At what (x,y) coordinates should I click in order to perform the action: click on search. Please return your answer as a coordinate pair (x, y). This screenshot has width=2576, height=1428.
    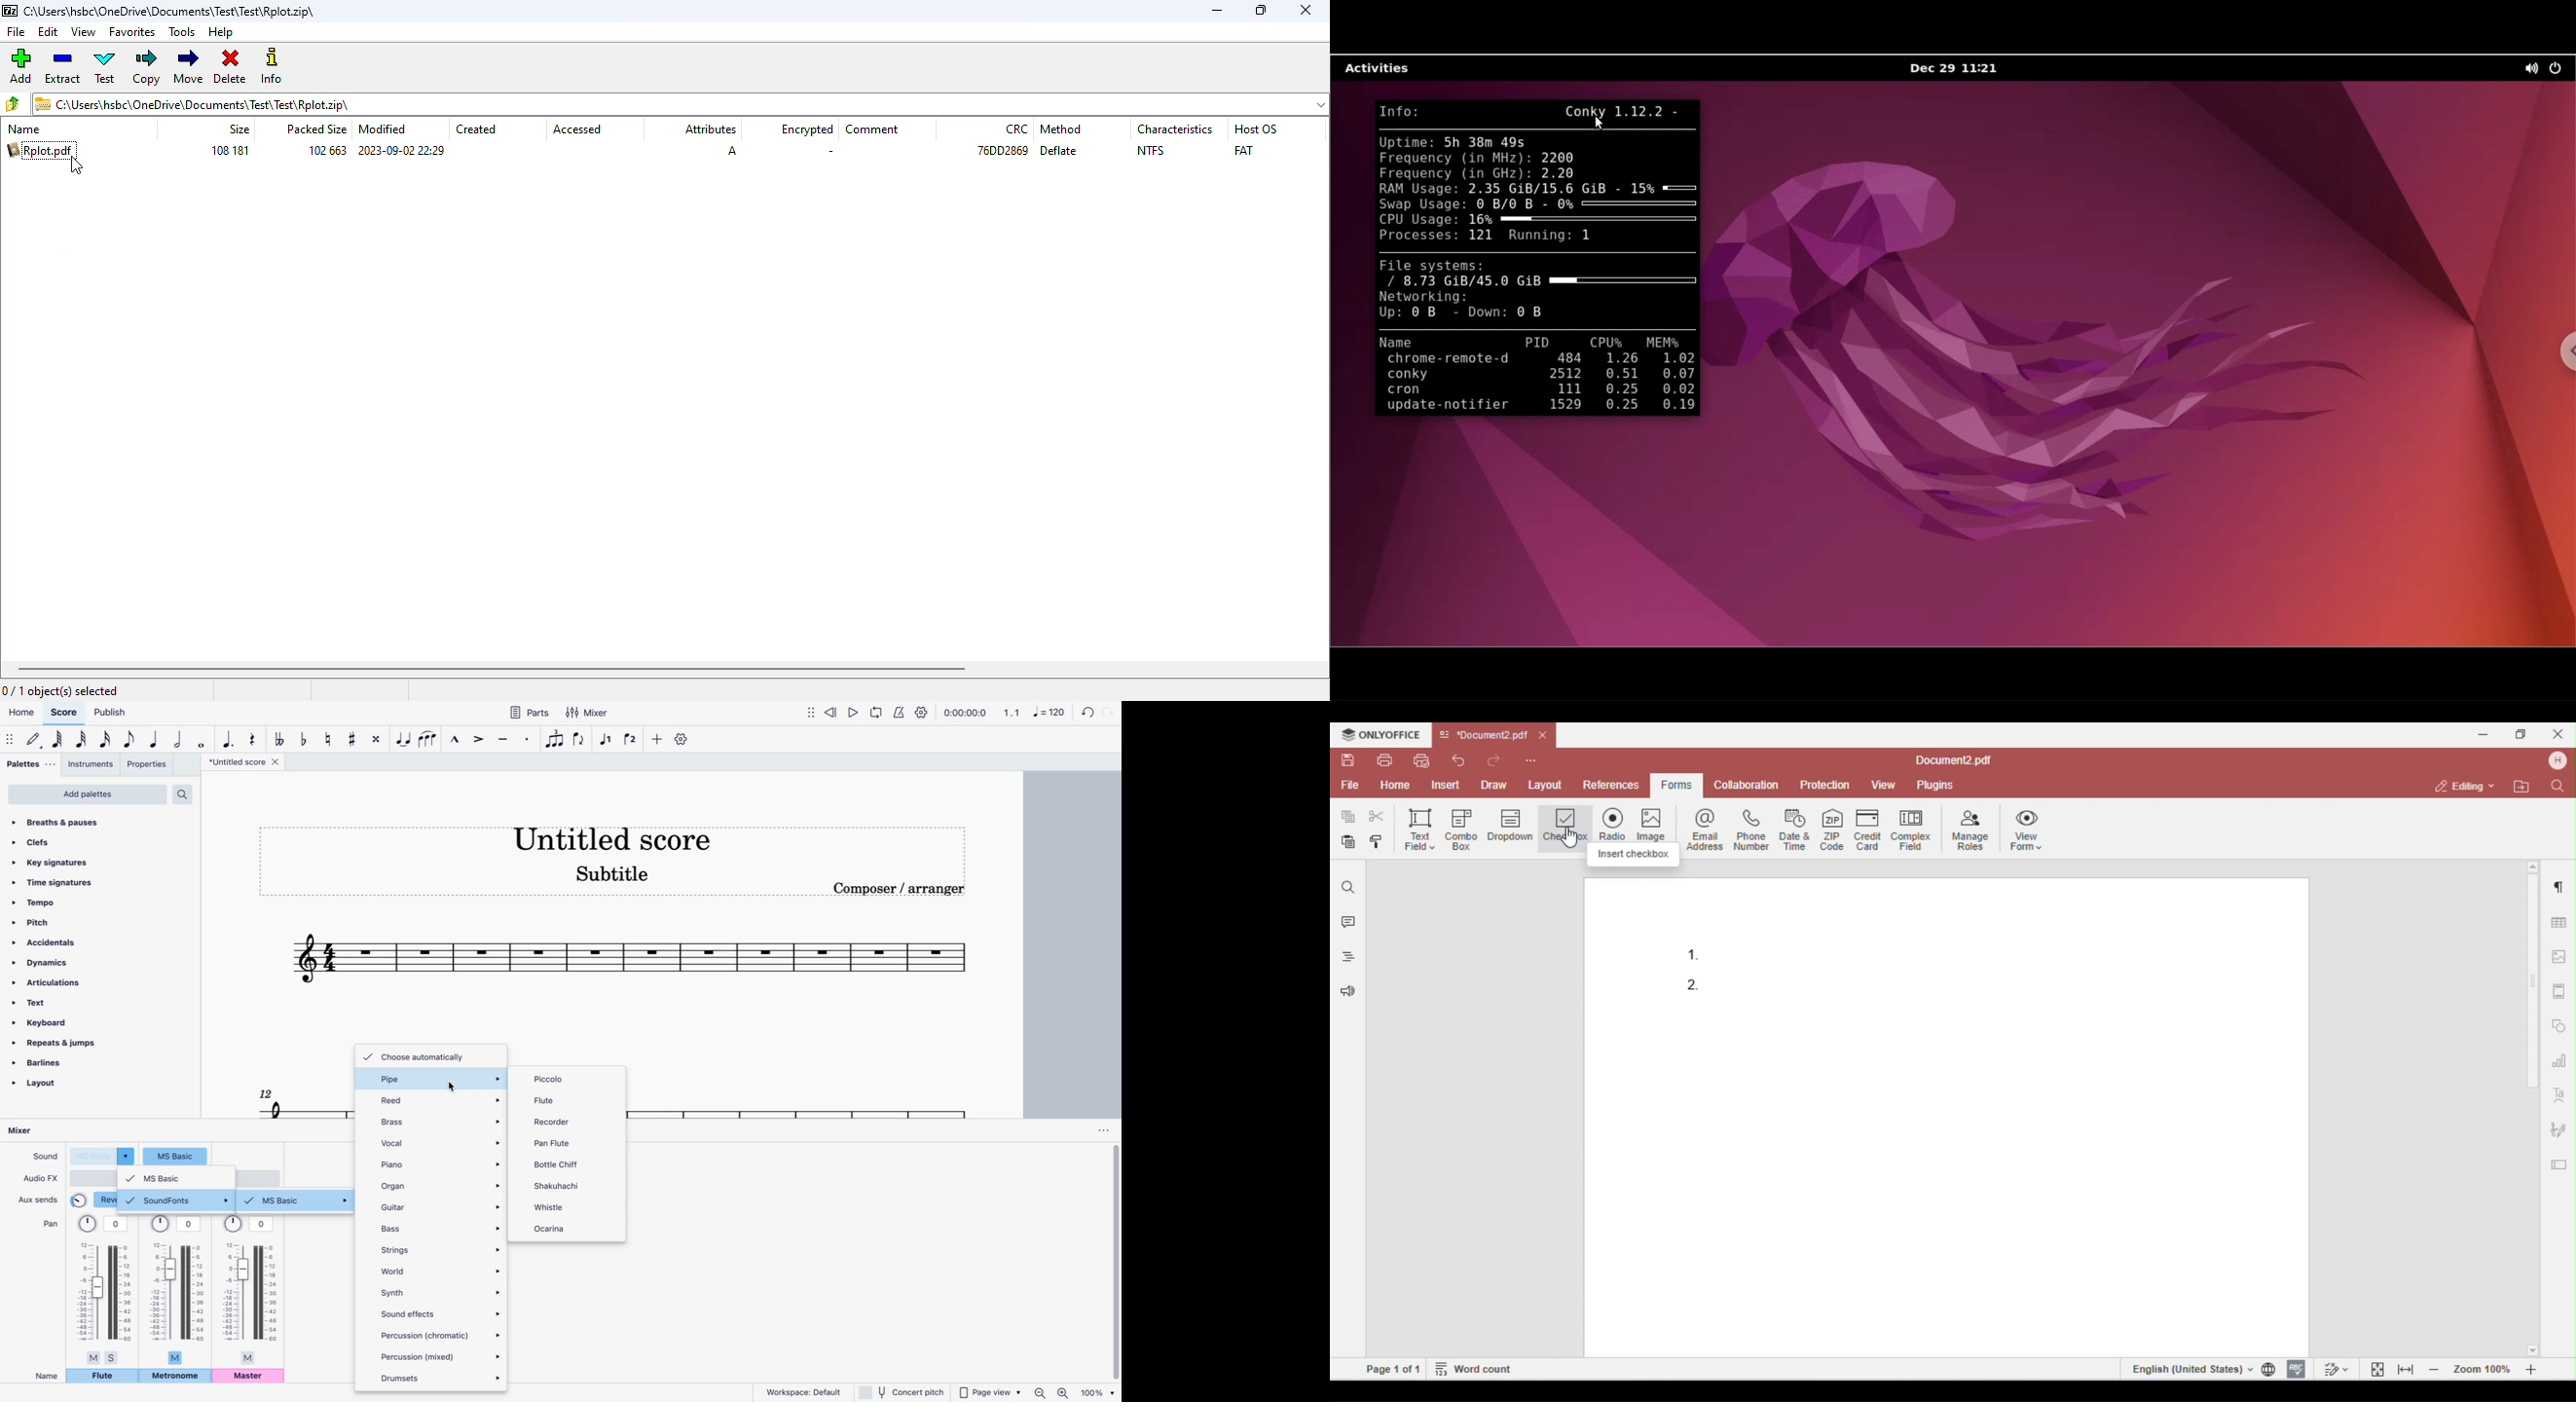
    Looking at the image, I should click on (186, 794).